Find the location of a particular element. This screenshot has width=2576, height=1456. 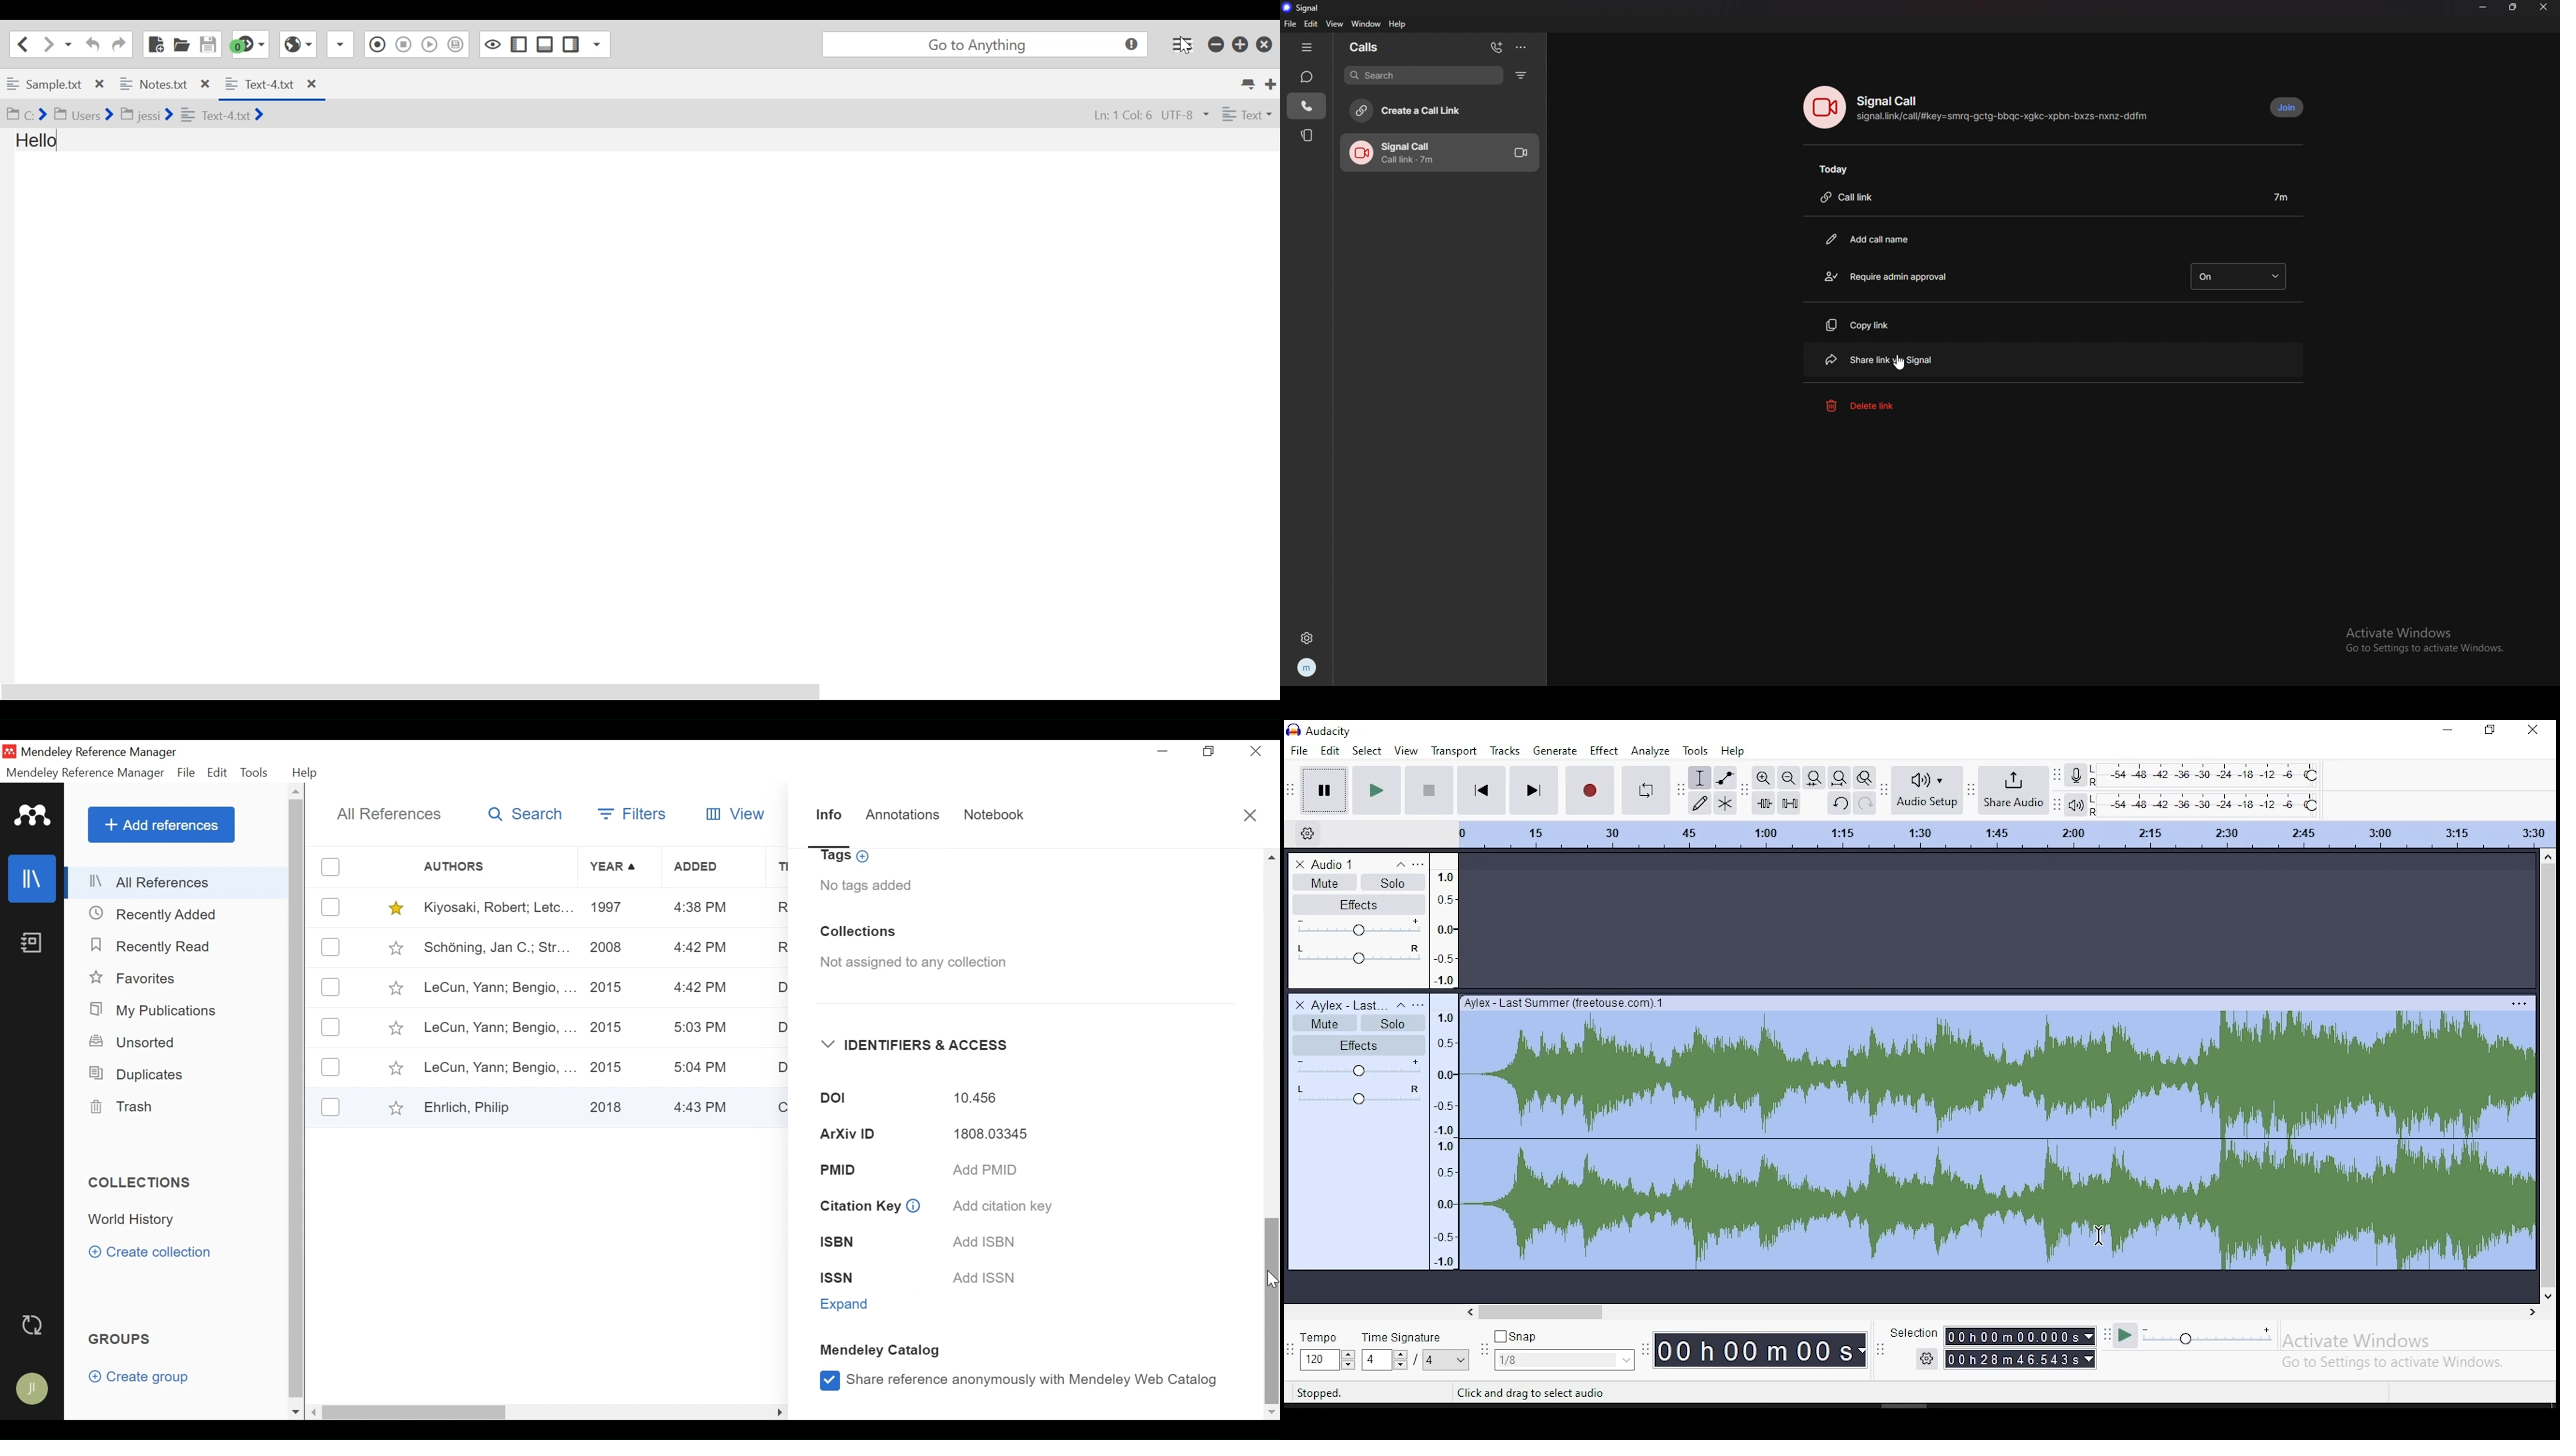

help is located at coordinates (1732, 751).